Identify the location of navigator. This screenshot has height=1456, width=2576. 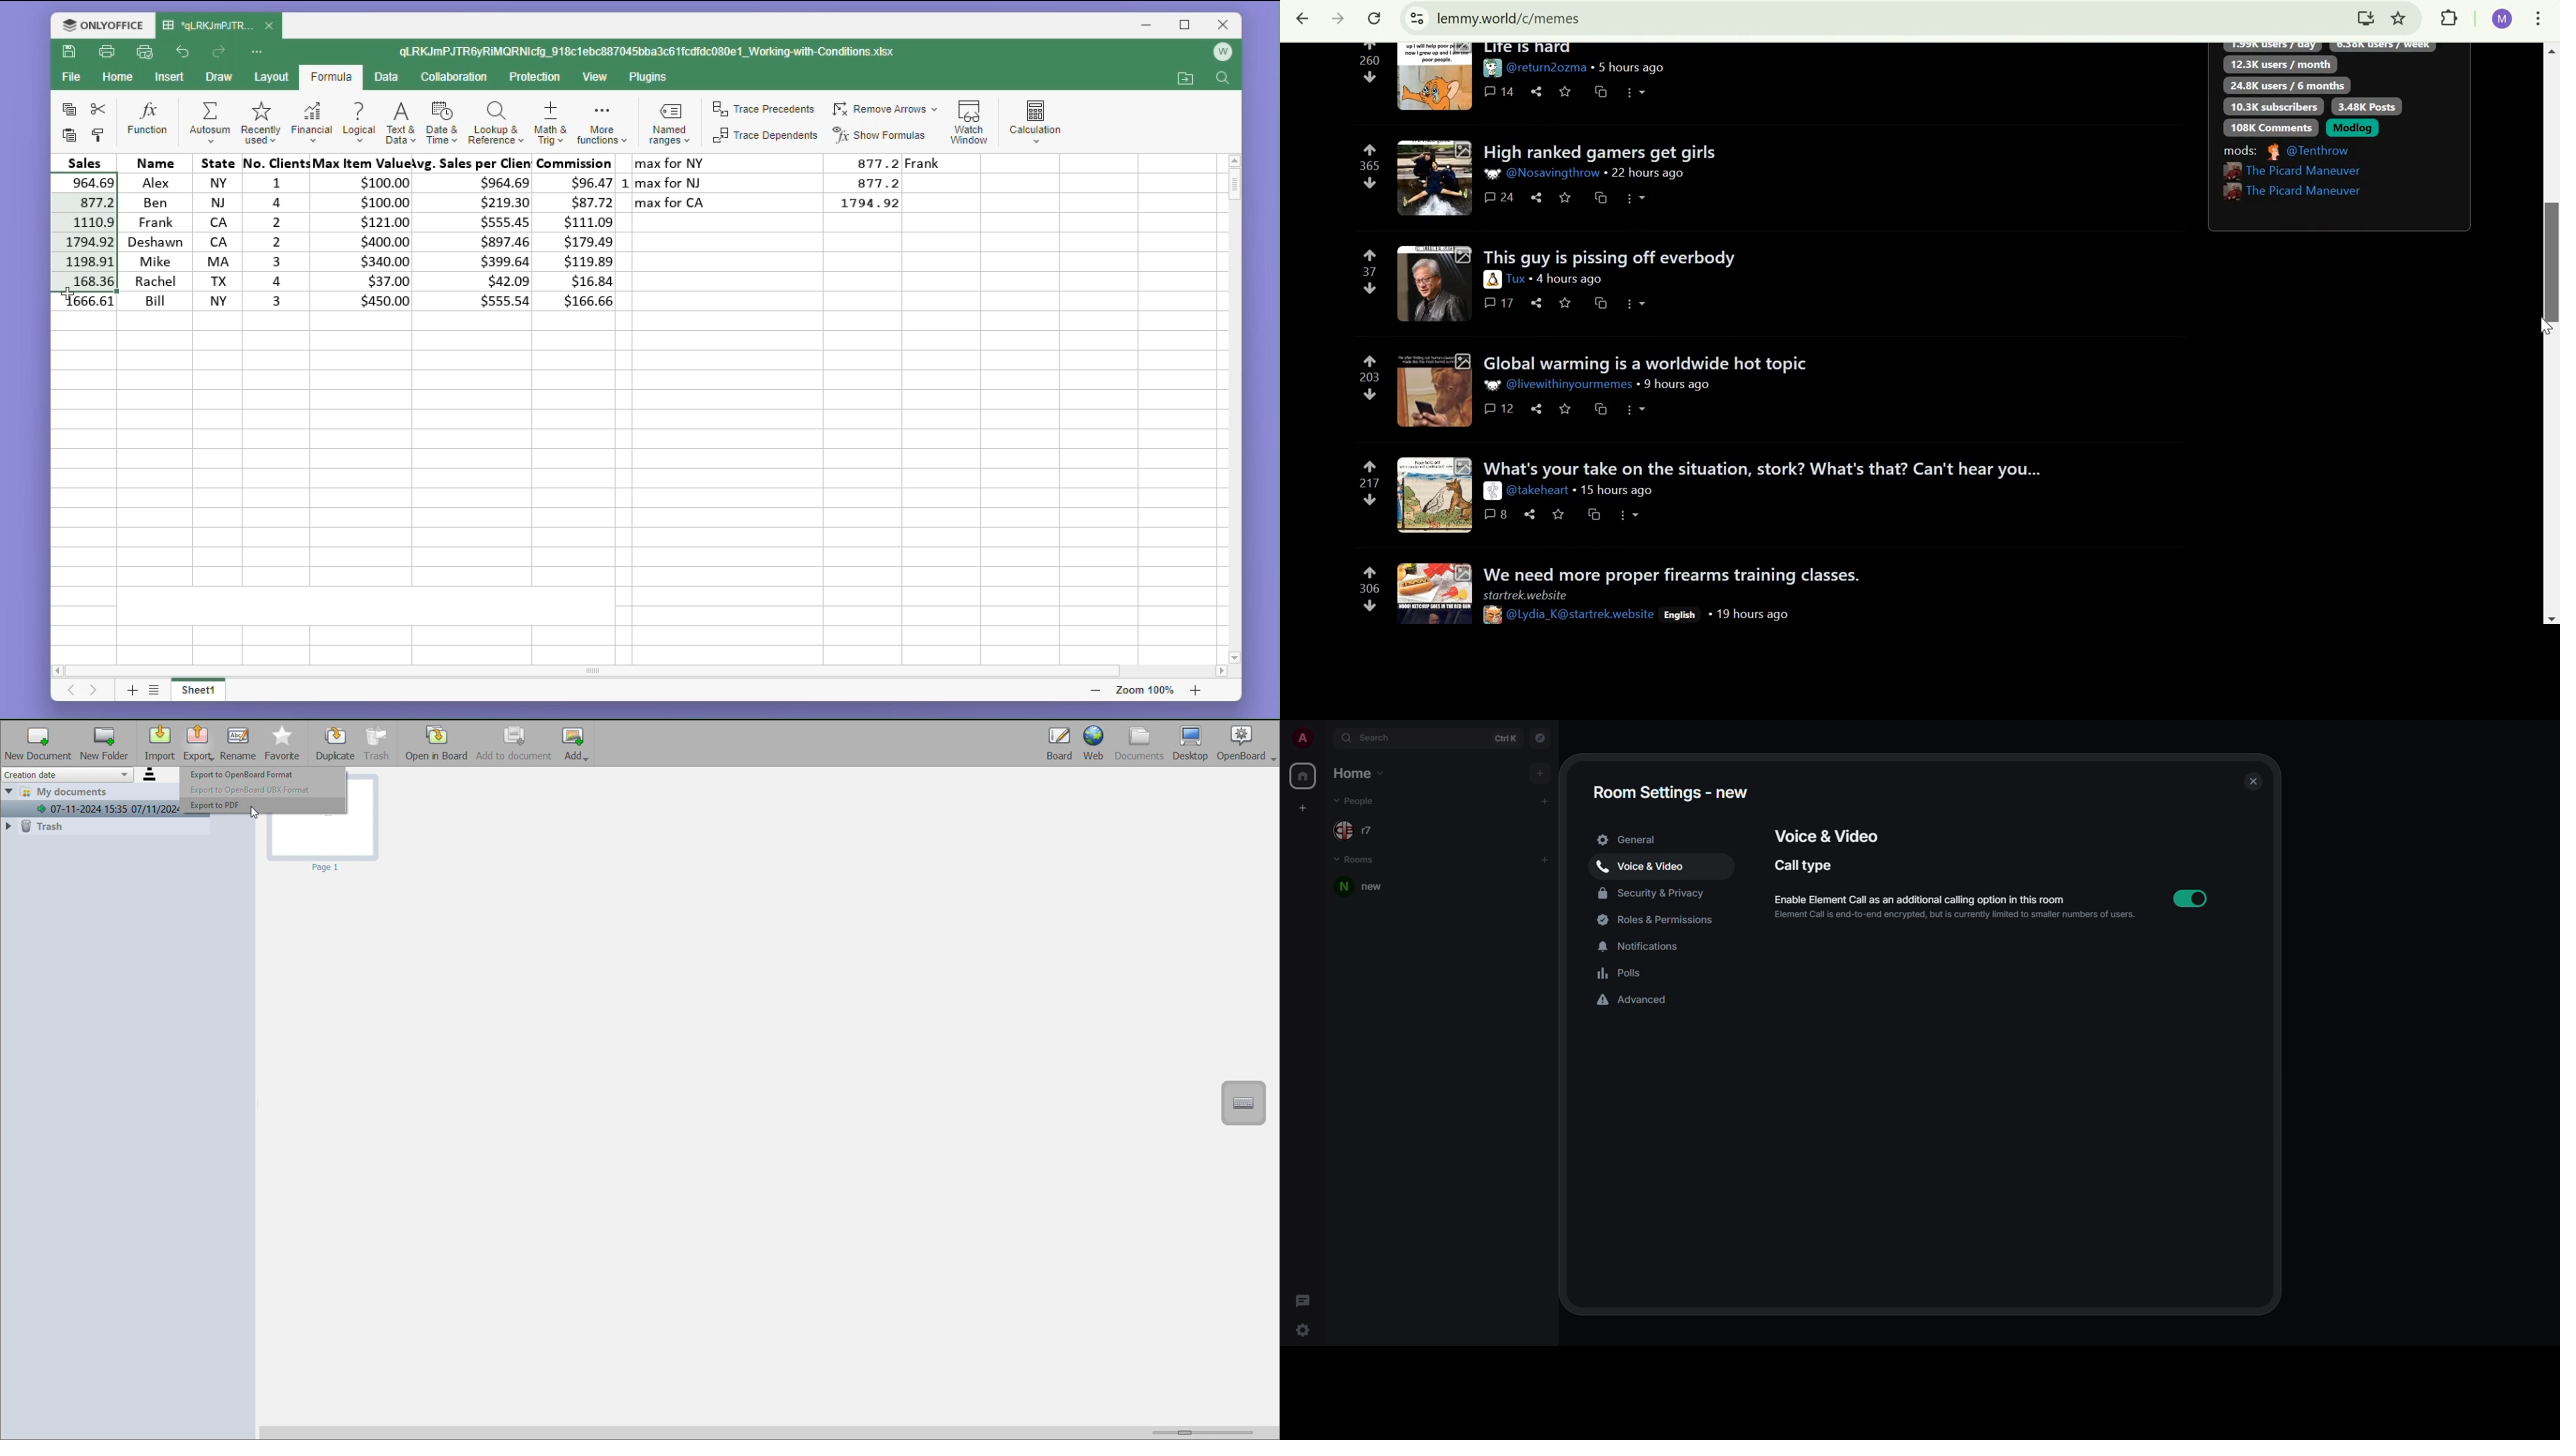
(1539, 737).